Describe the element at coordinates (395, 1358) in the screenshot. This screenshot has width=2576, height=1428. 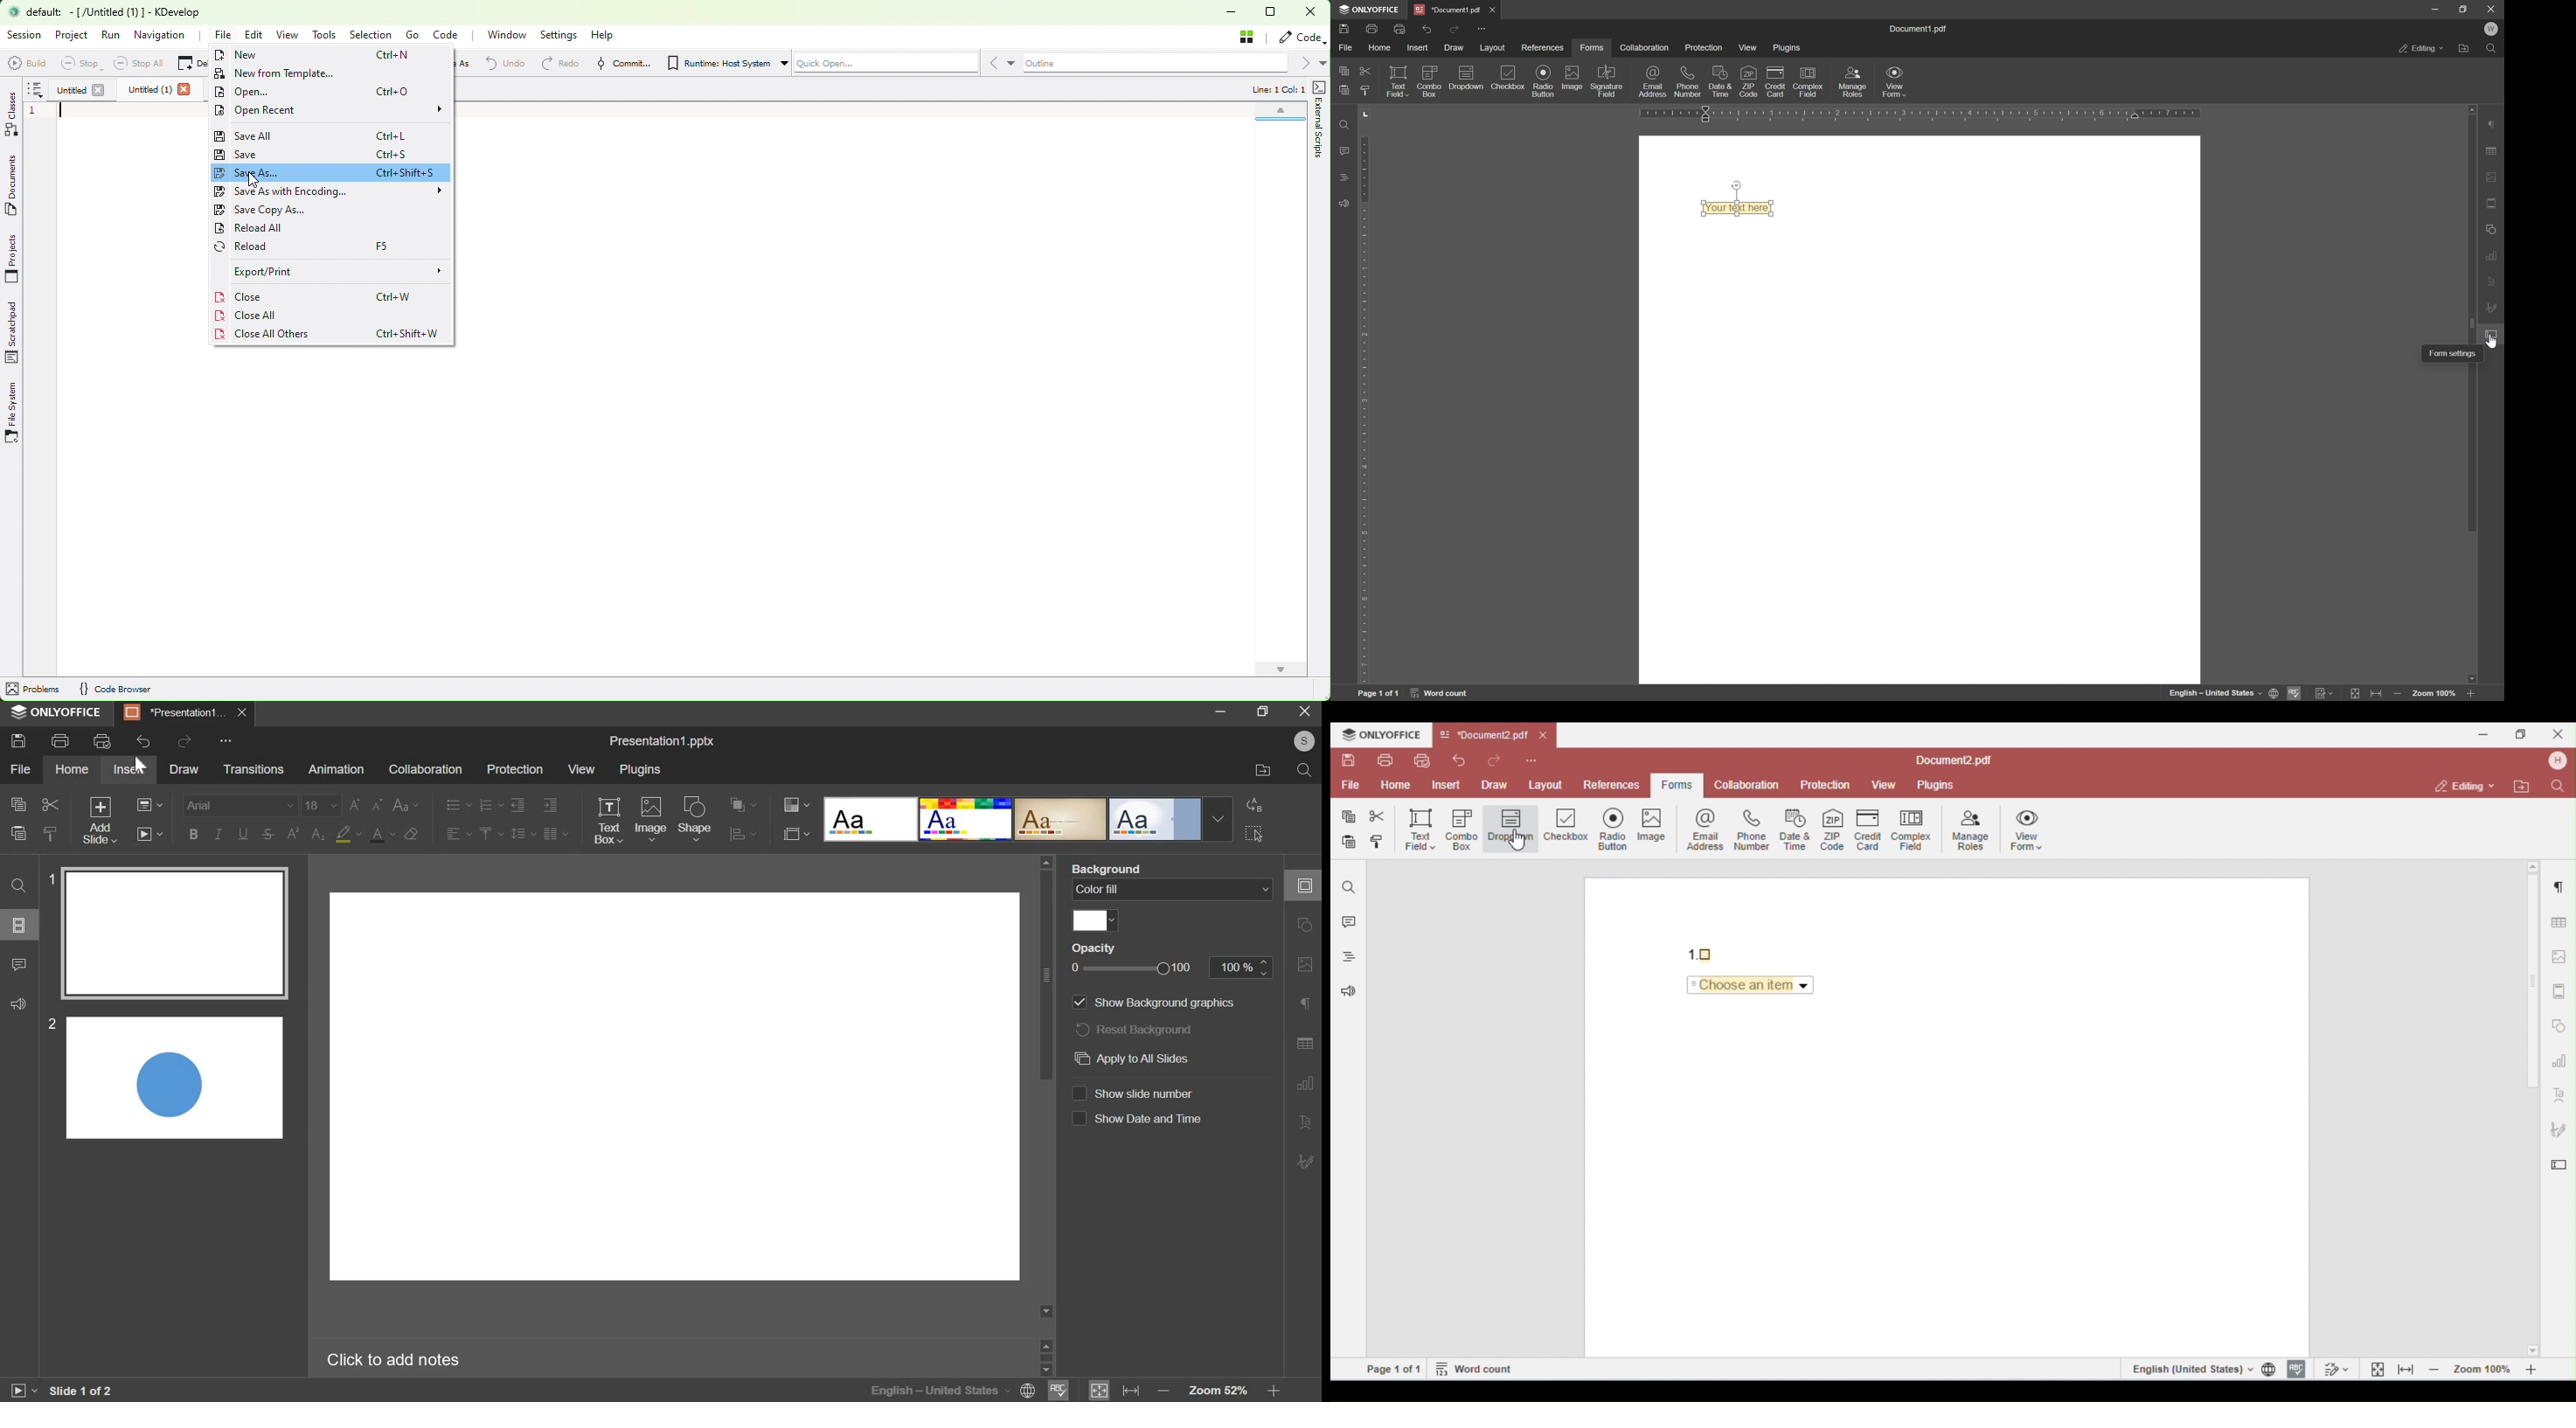
I see `Click to add notes` at that location.